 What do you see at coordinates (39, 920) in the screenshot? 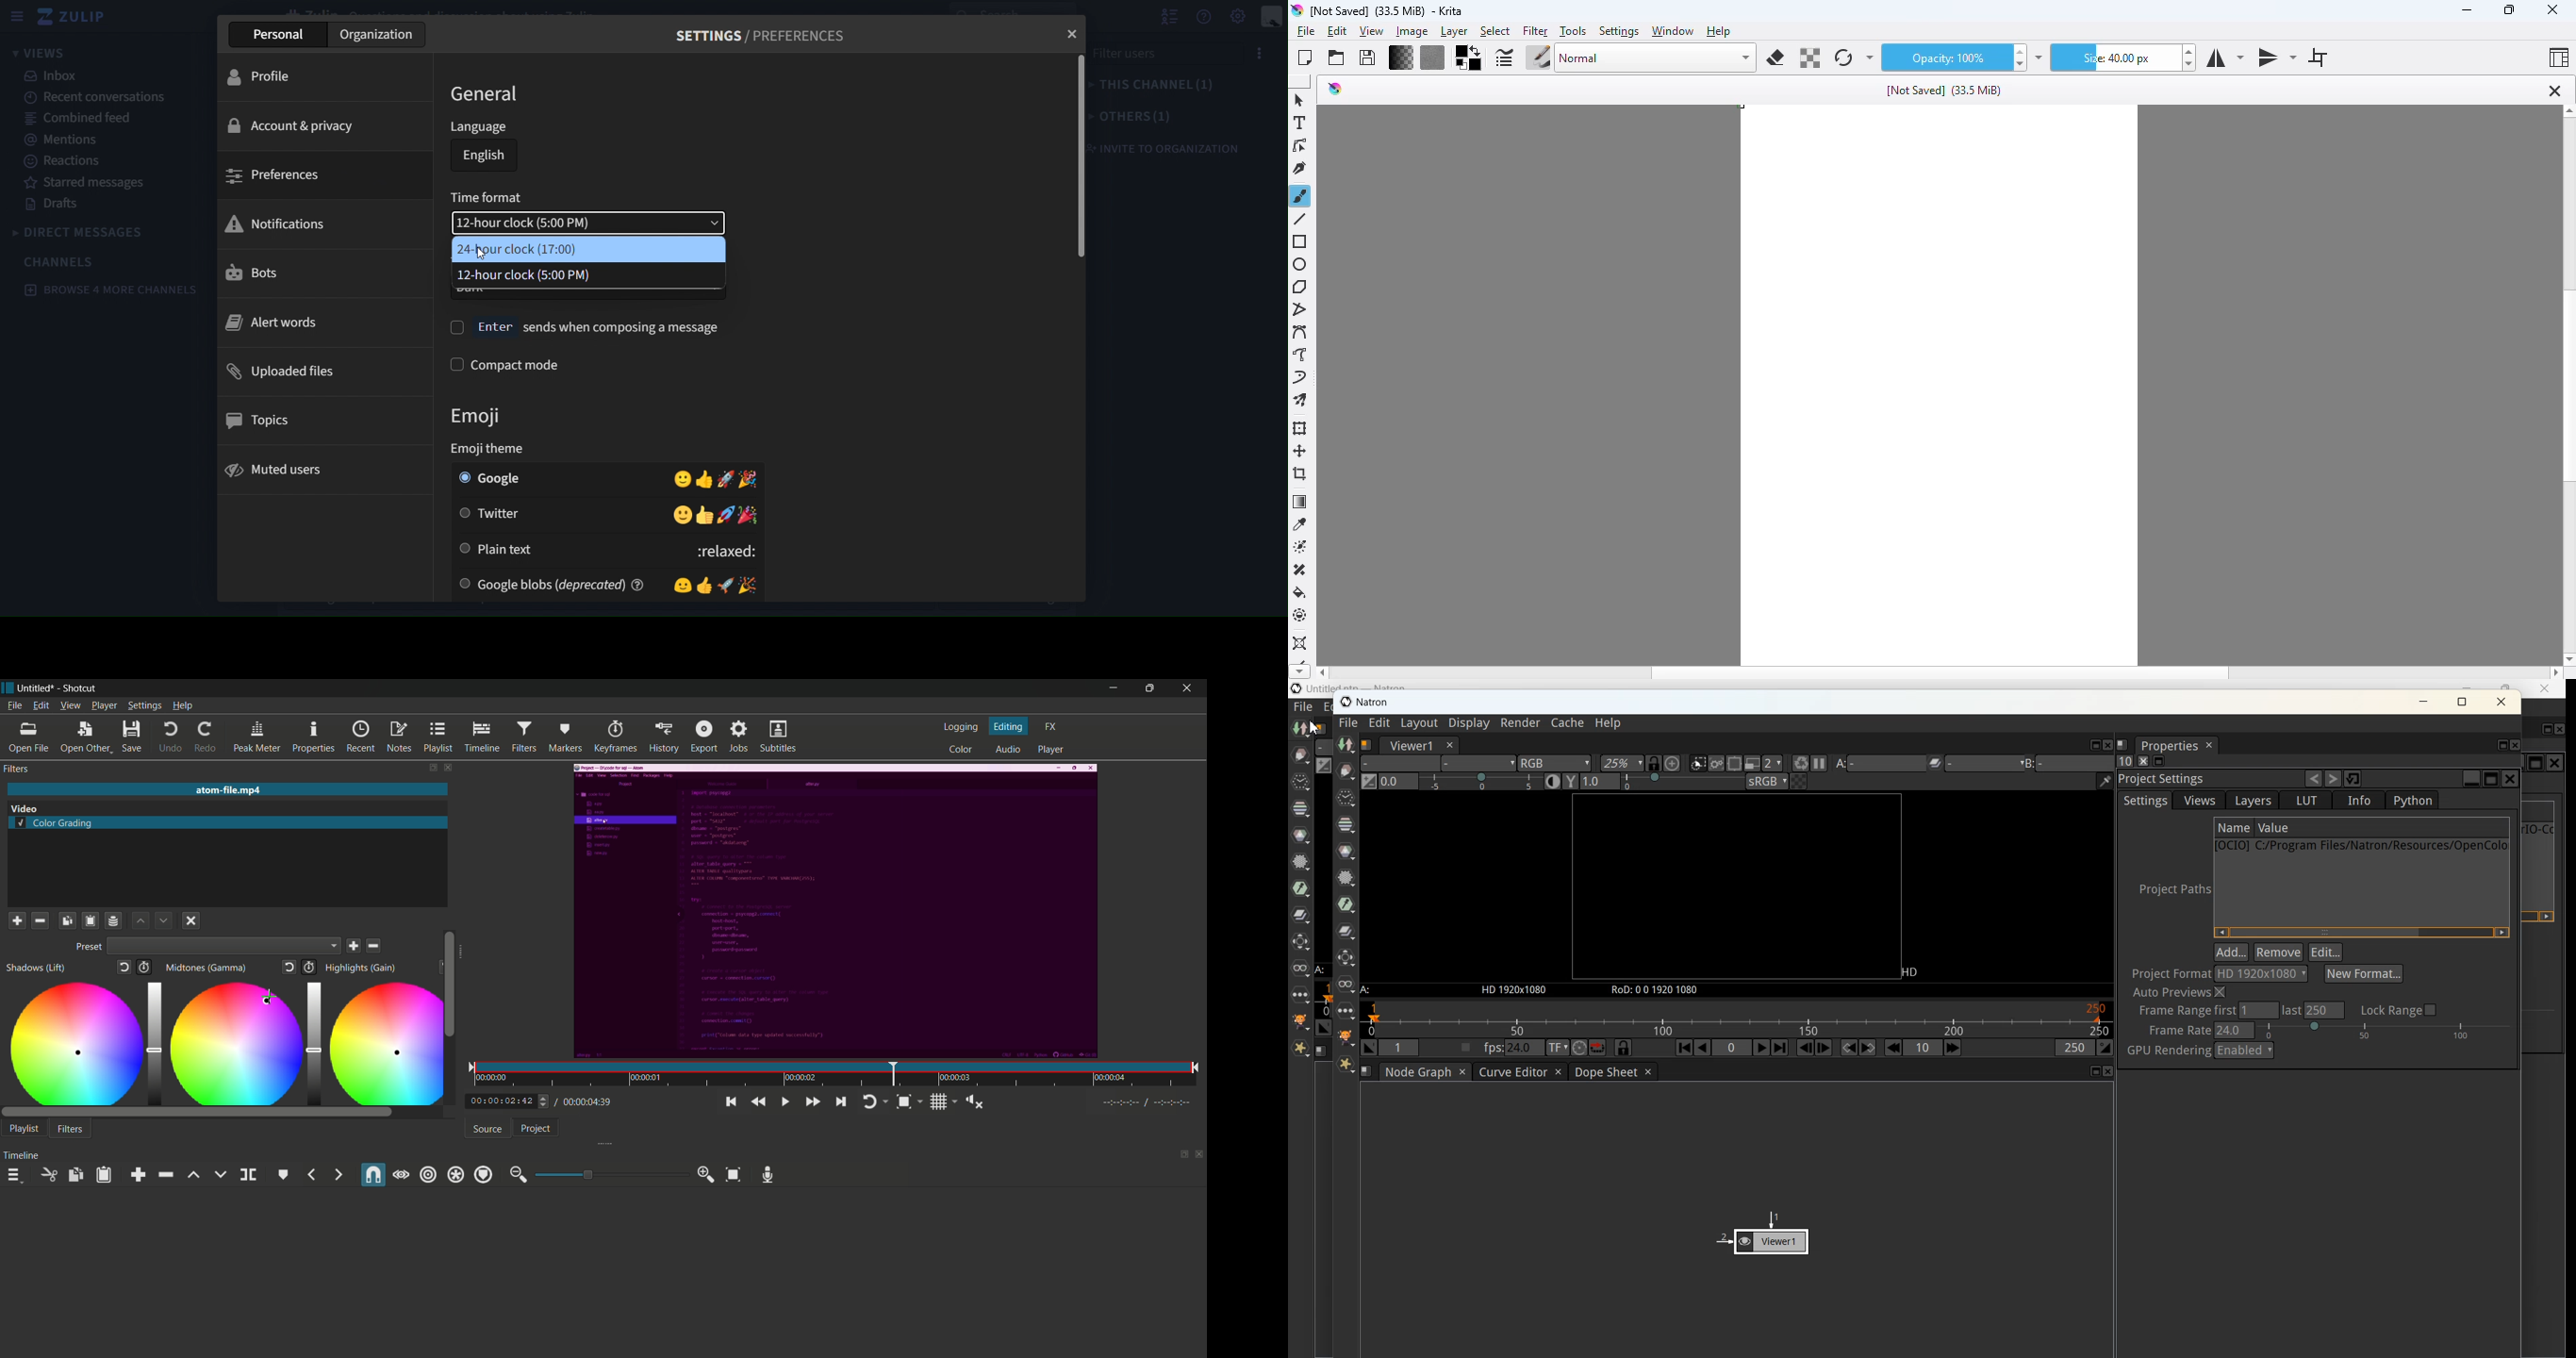
I see `minus` at bounding box center [39, 920].